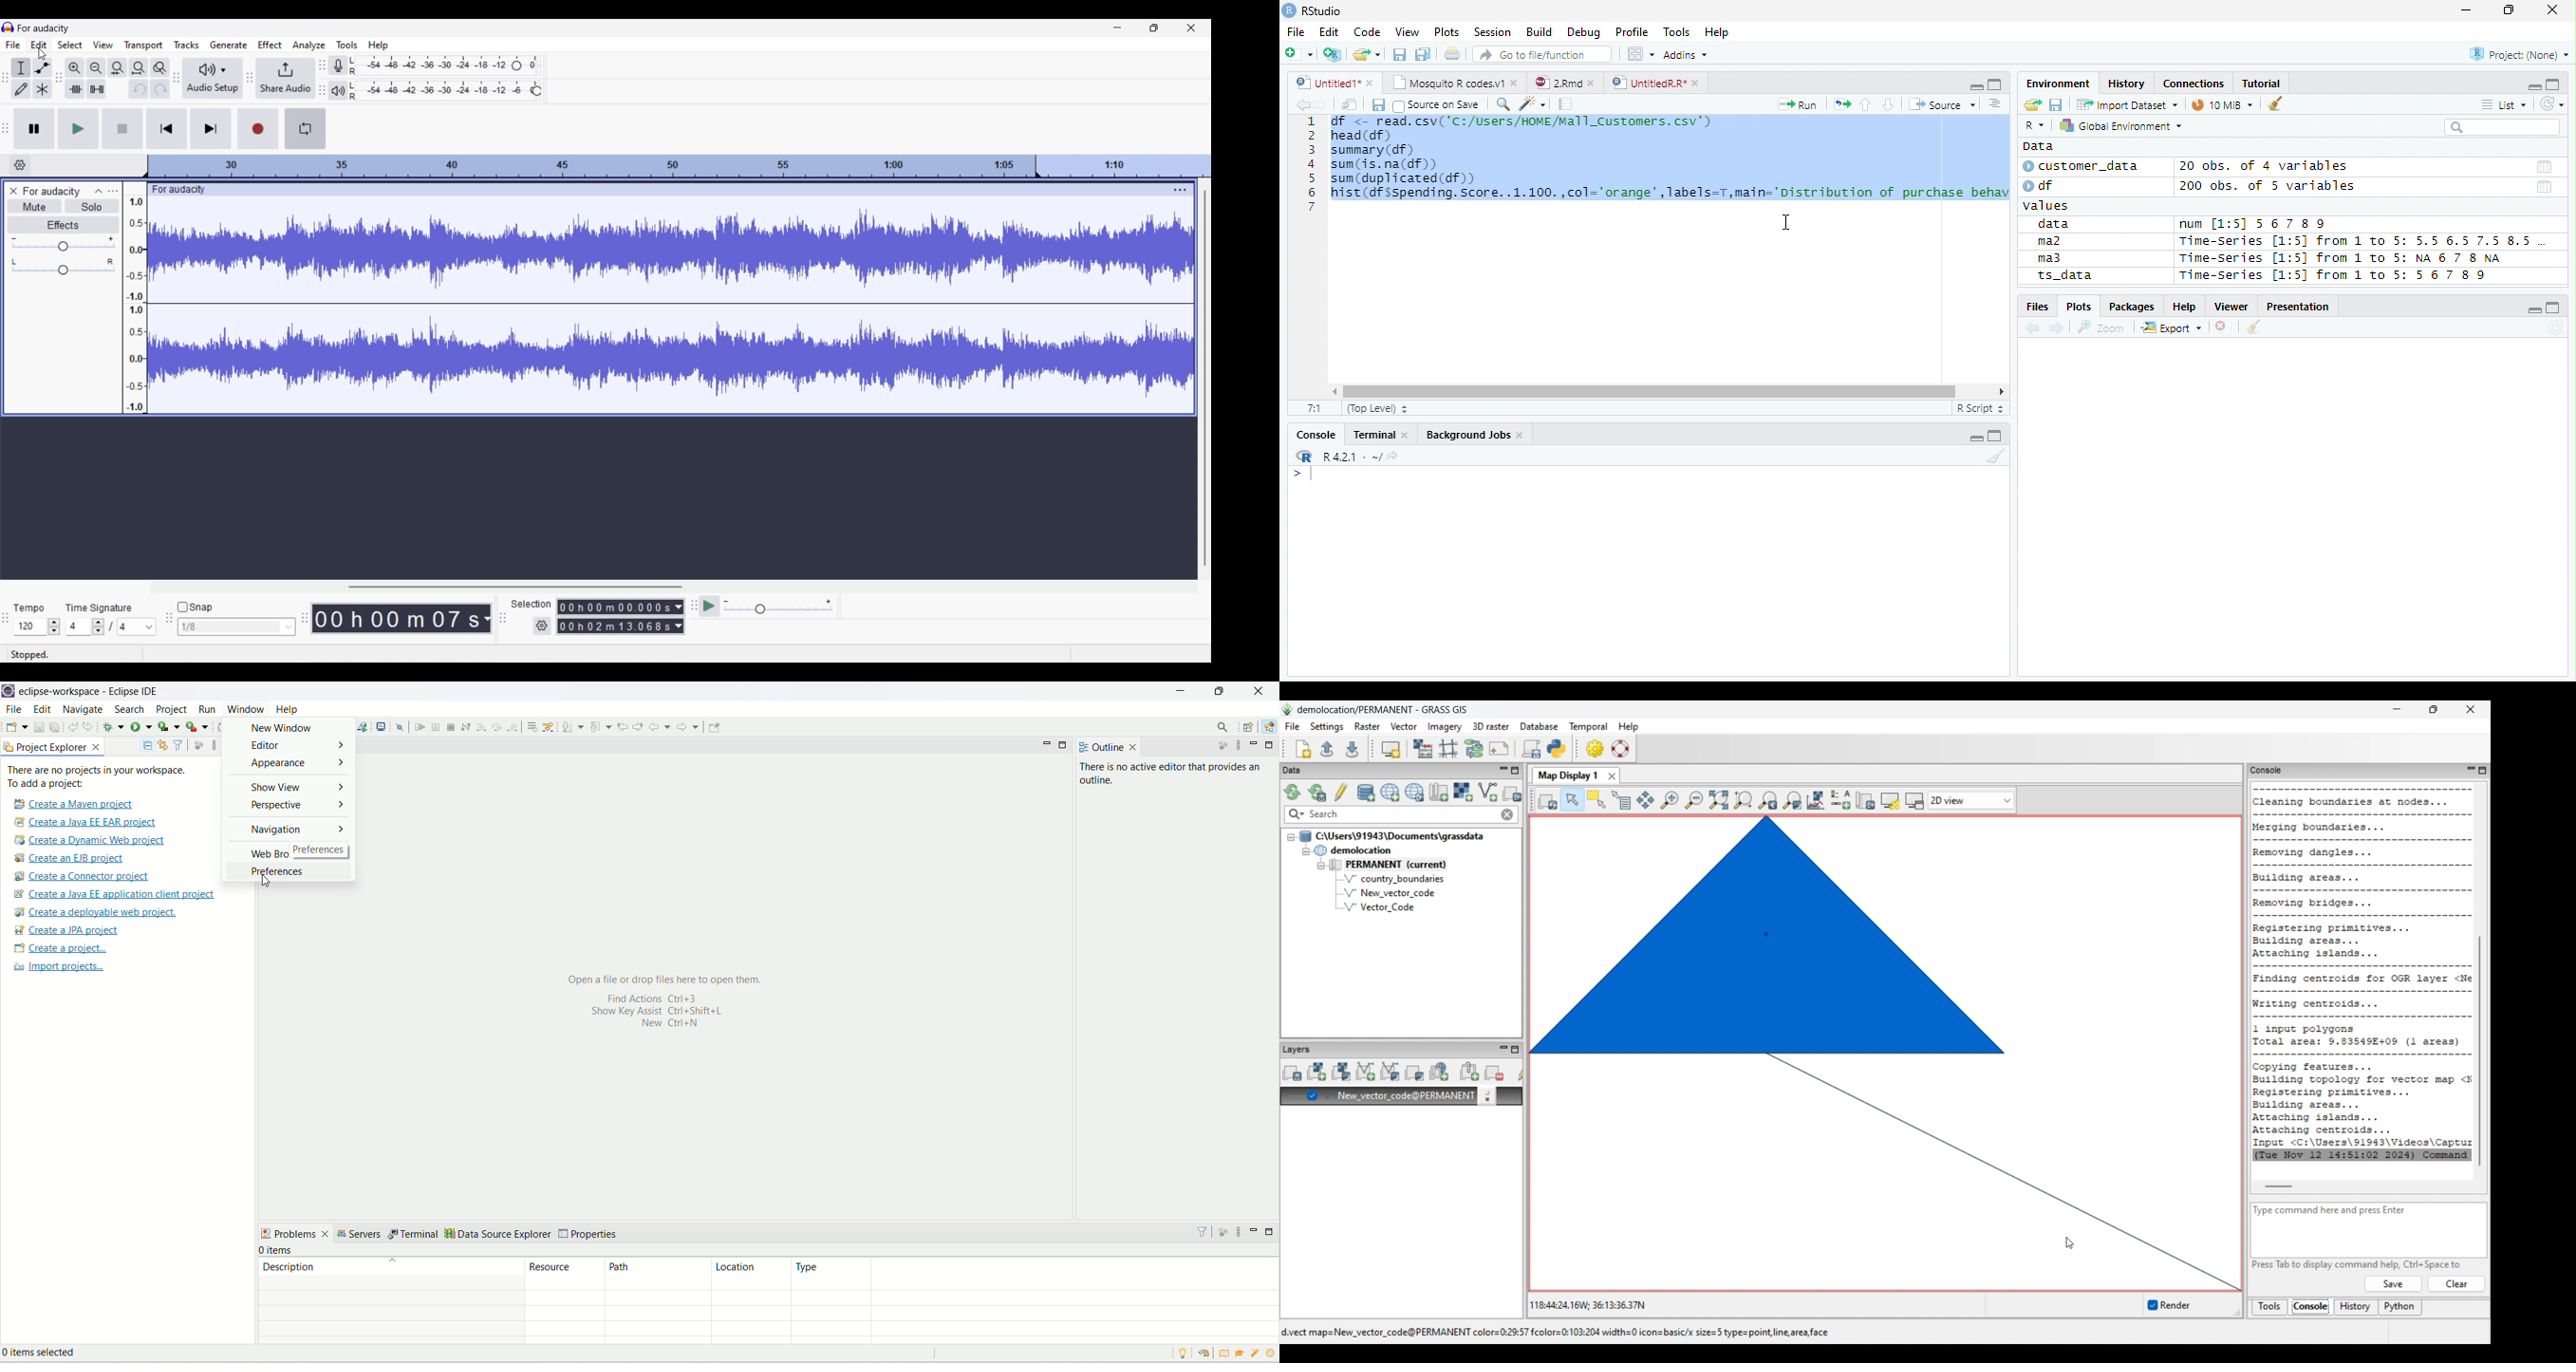  I want to click on Show document outline, so click(1993, 103).